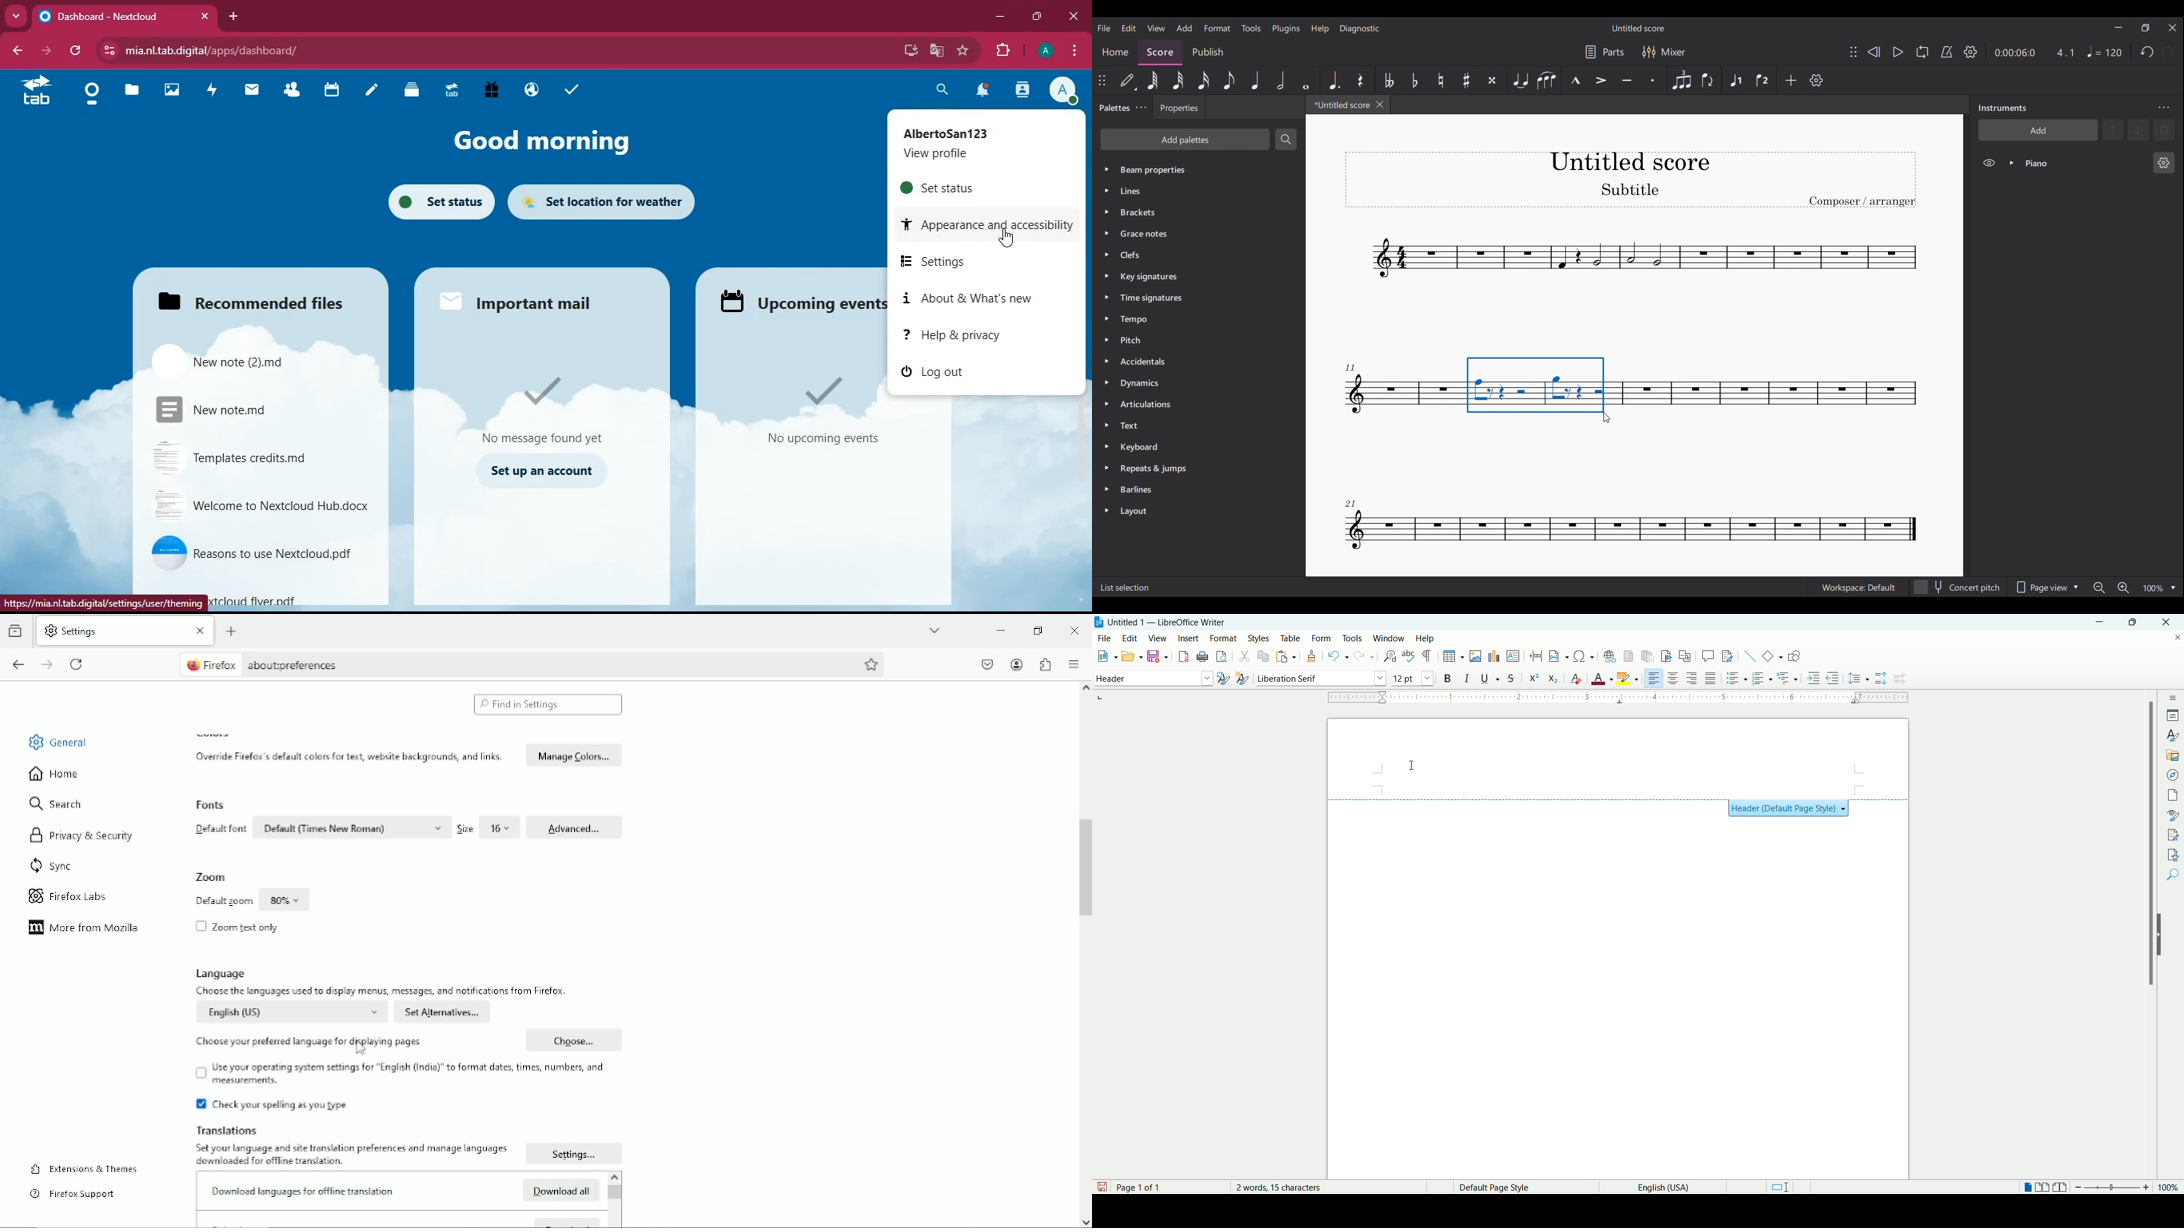 The image size is (2184, 1232). What do you see at coordinates (350, 1156) in the screenshot?
I see `Set your language and site translation preferences and manage languages downloaded for offline translation.` at bounding box center [350, 1156].